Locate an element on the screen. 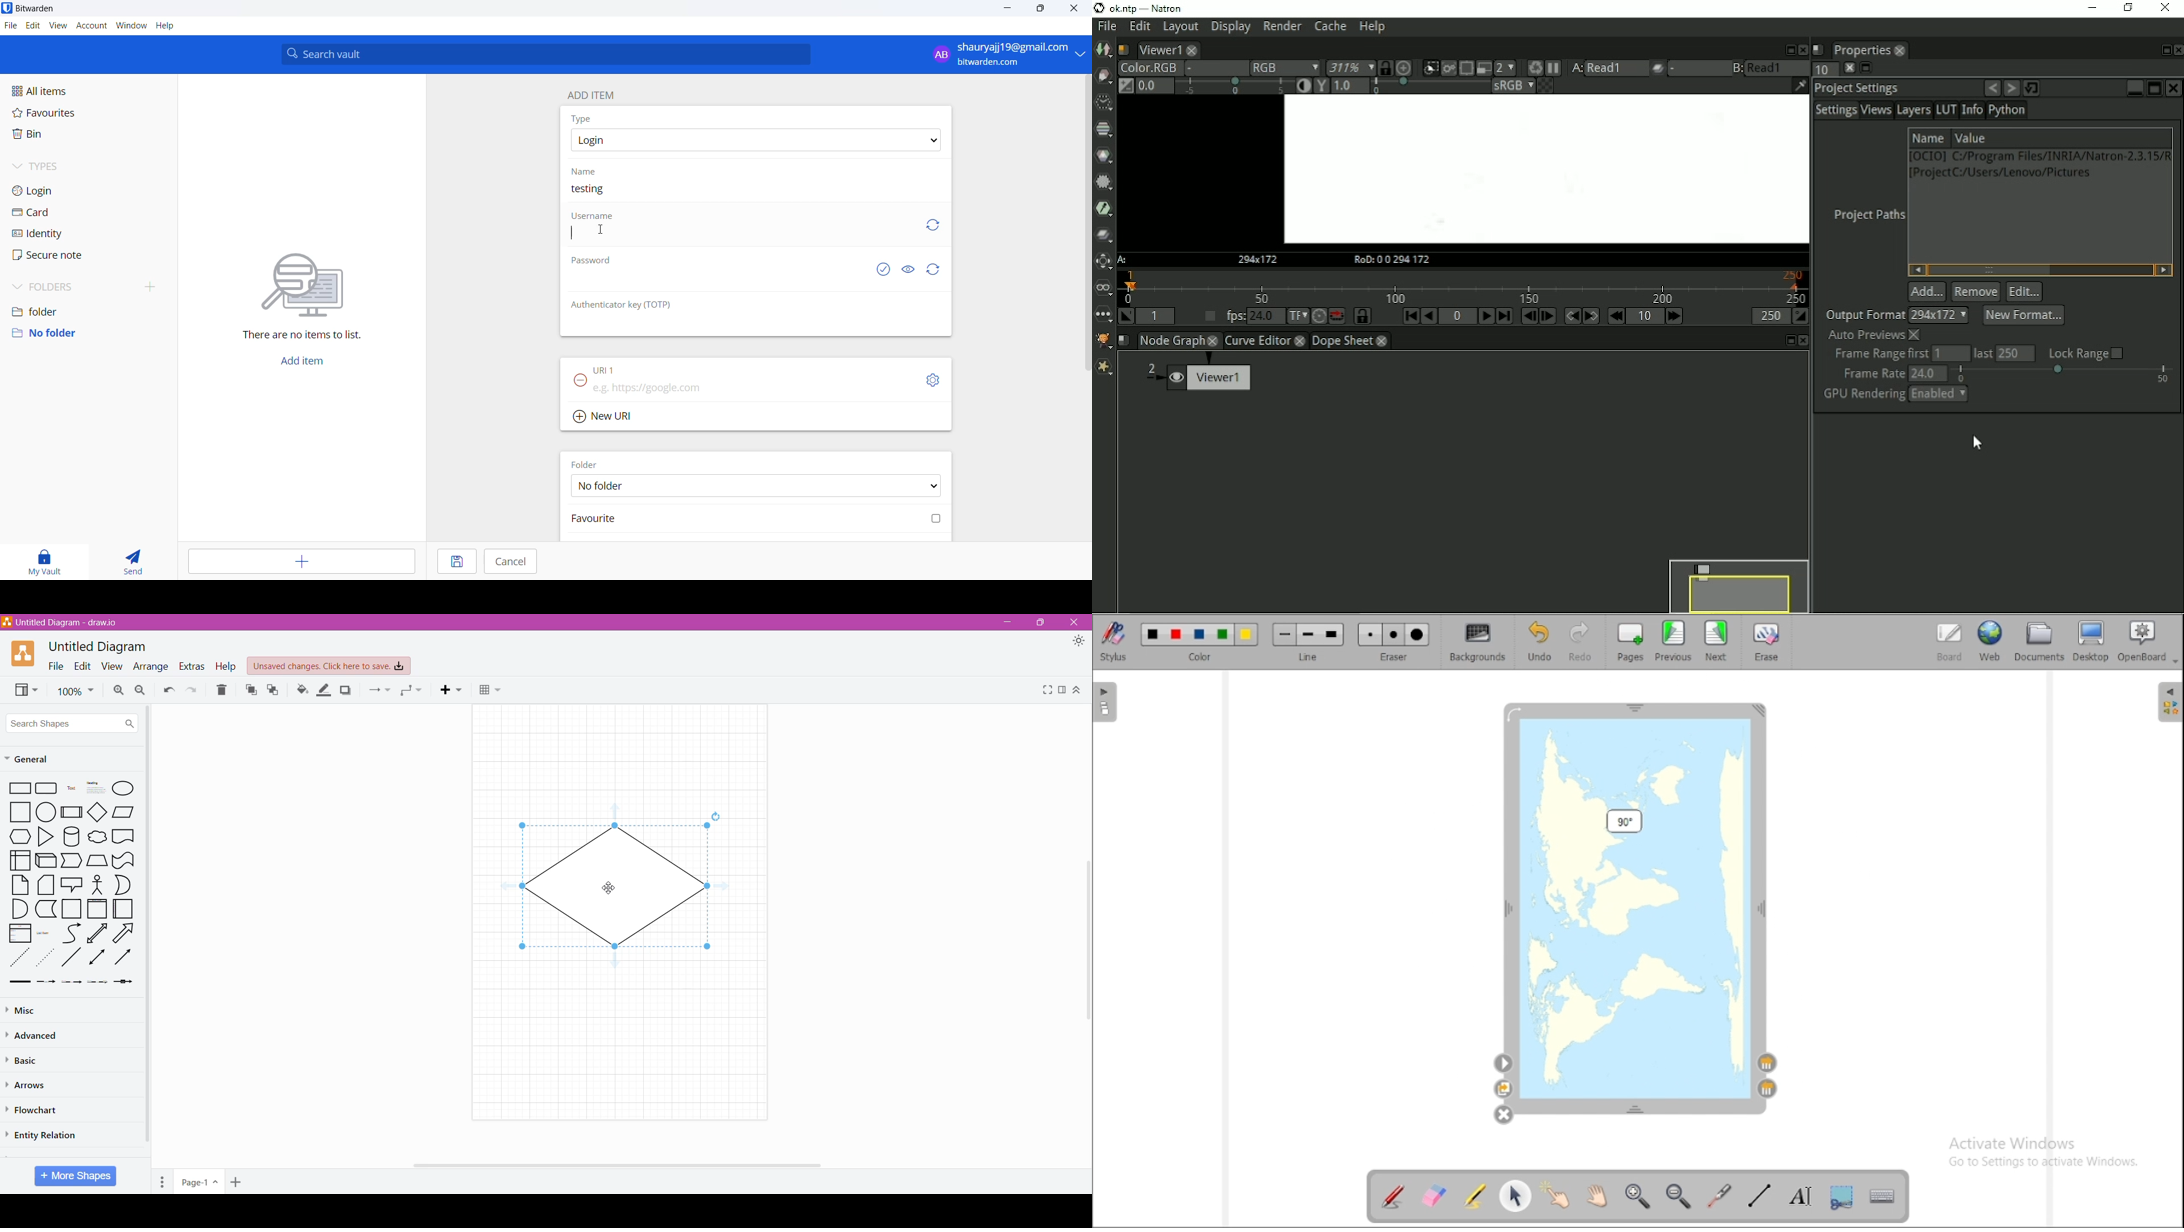 Image resolution: width=2184 pixels, height=1232 pixels. 1 is located at coordinates (1949, 354).